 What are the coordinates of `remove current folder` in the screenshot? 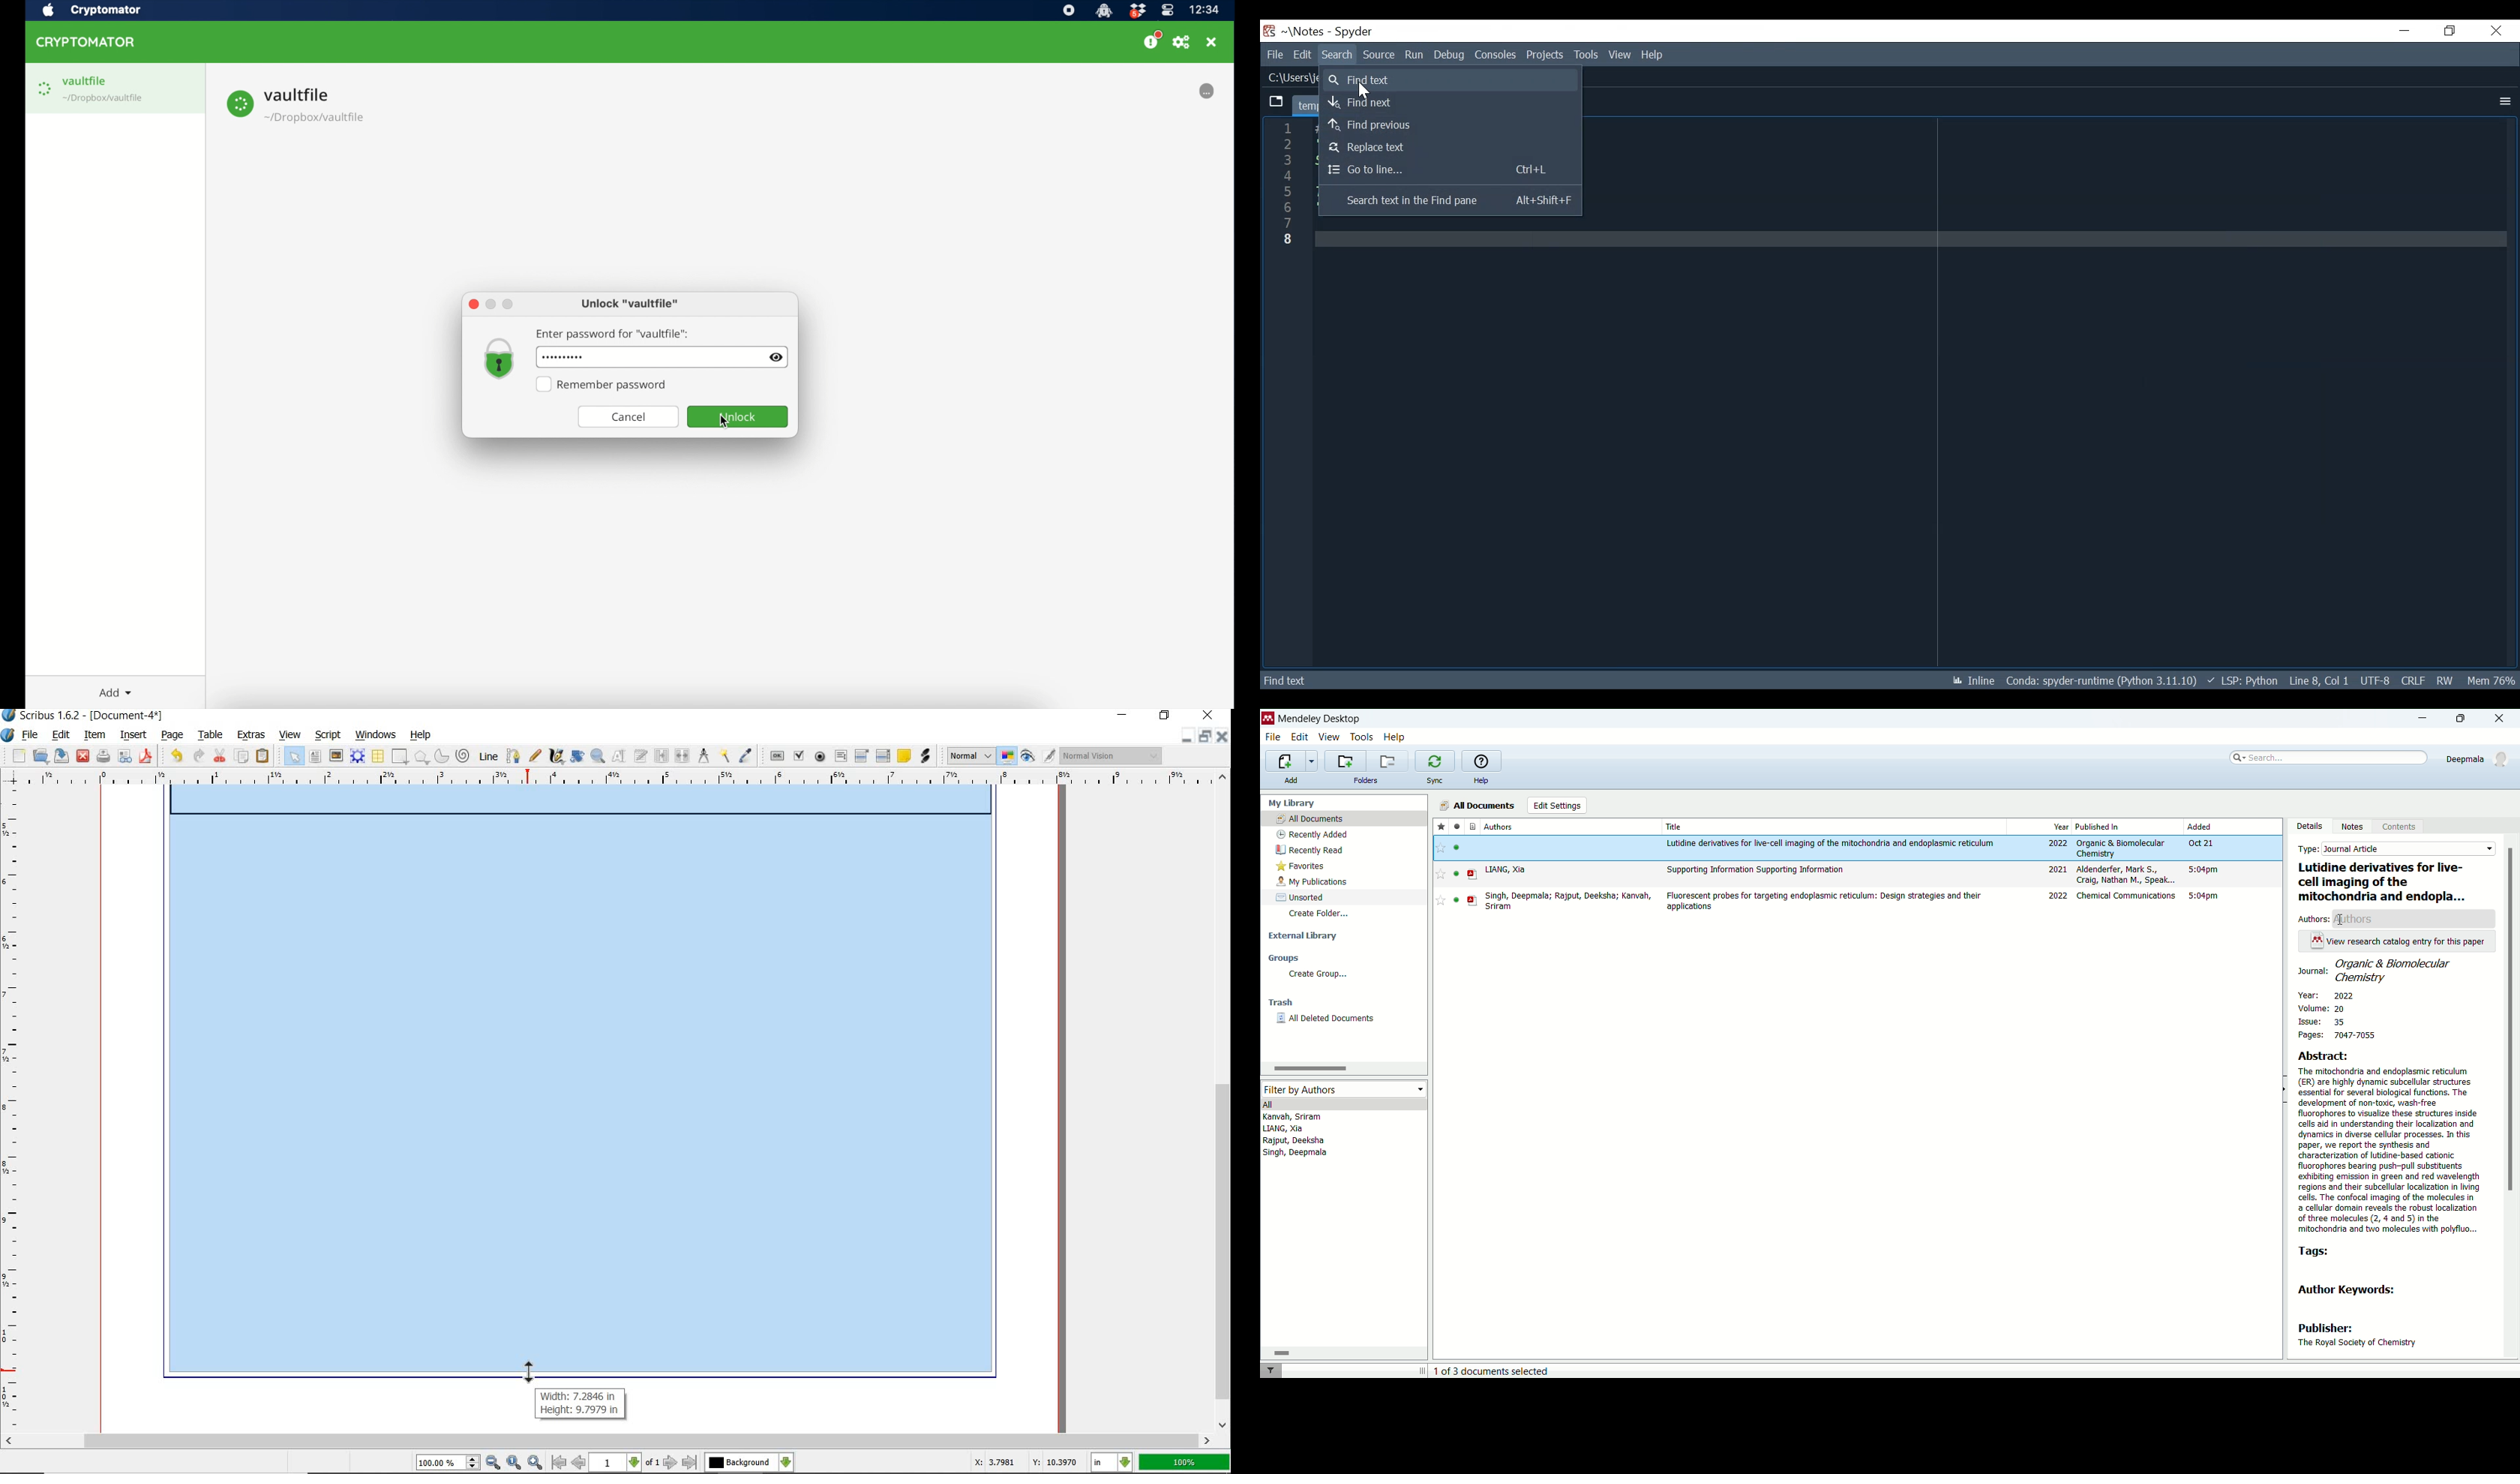 It's located at (1389, 761).